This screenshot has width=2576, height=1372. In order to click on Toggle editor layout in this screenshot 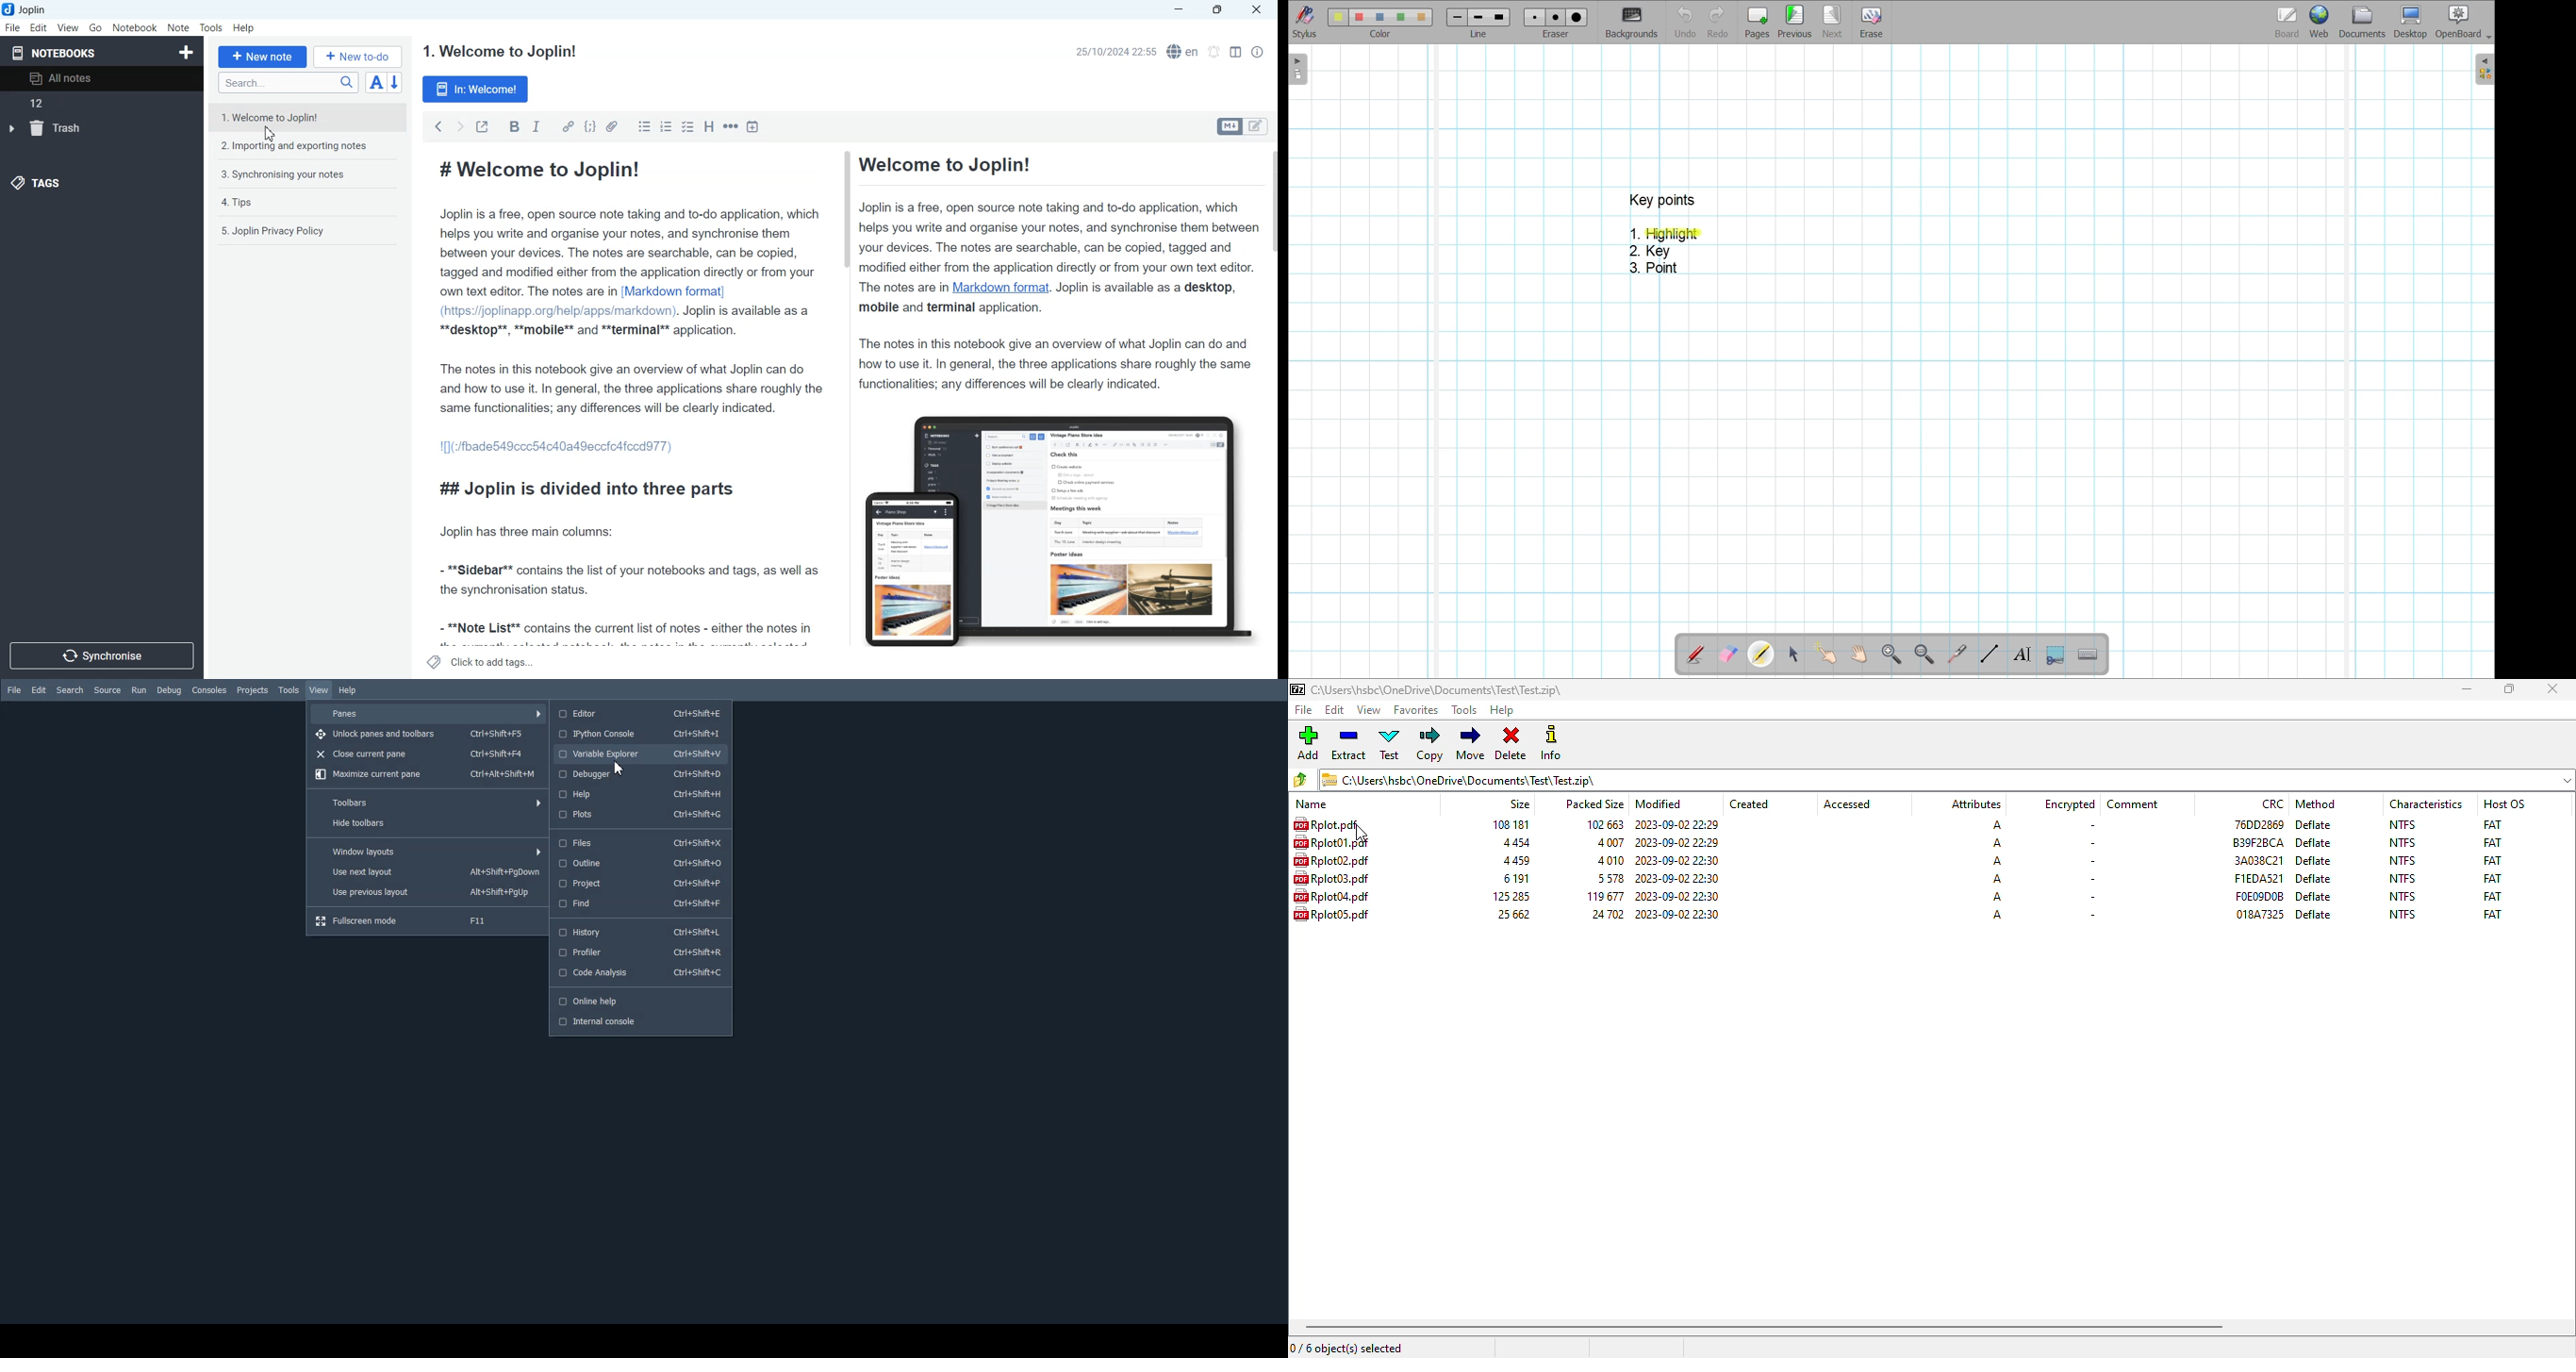, I will do `click(1235, 52)`.